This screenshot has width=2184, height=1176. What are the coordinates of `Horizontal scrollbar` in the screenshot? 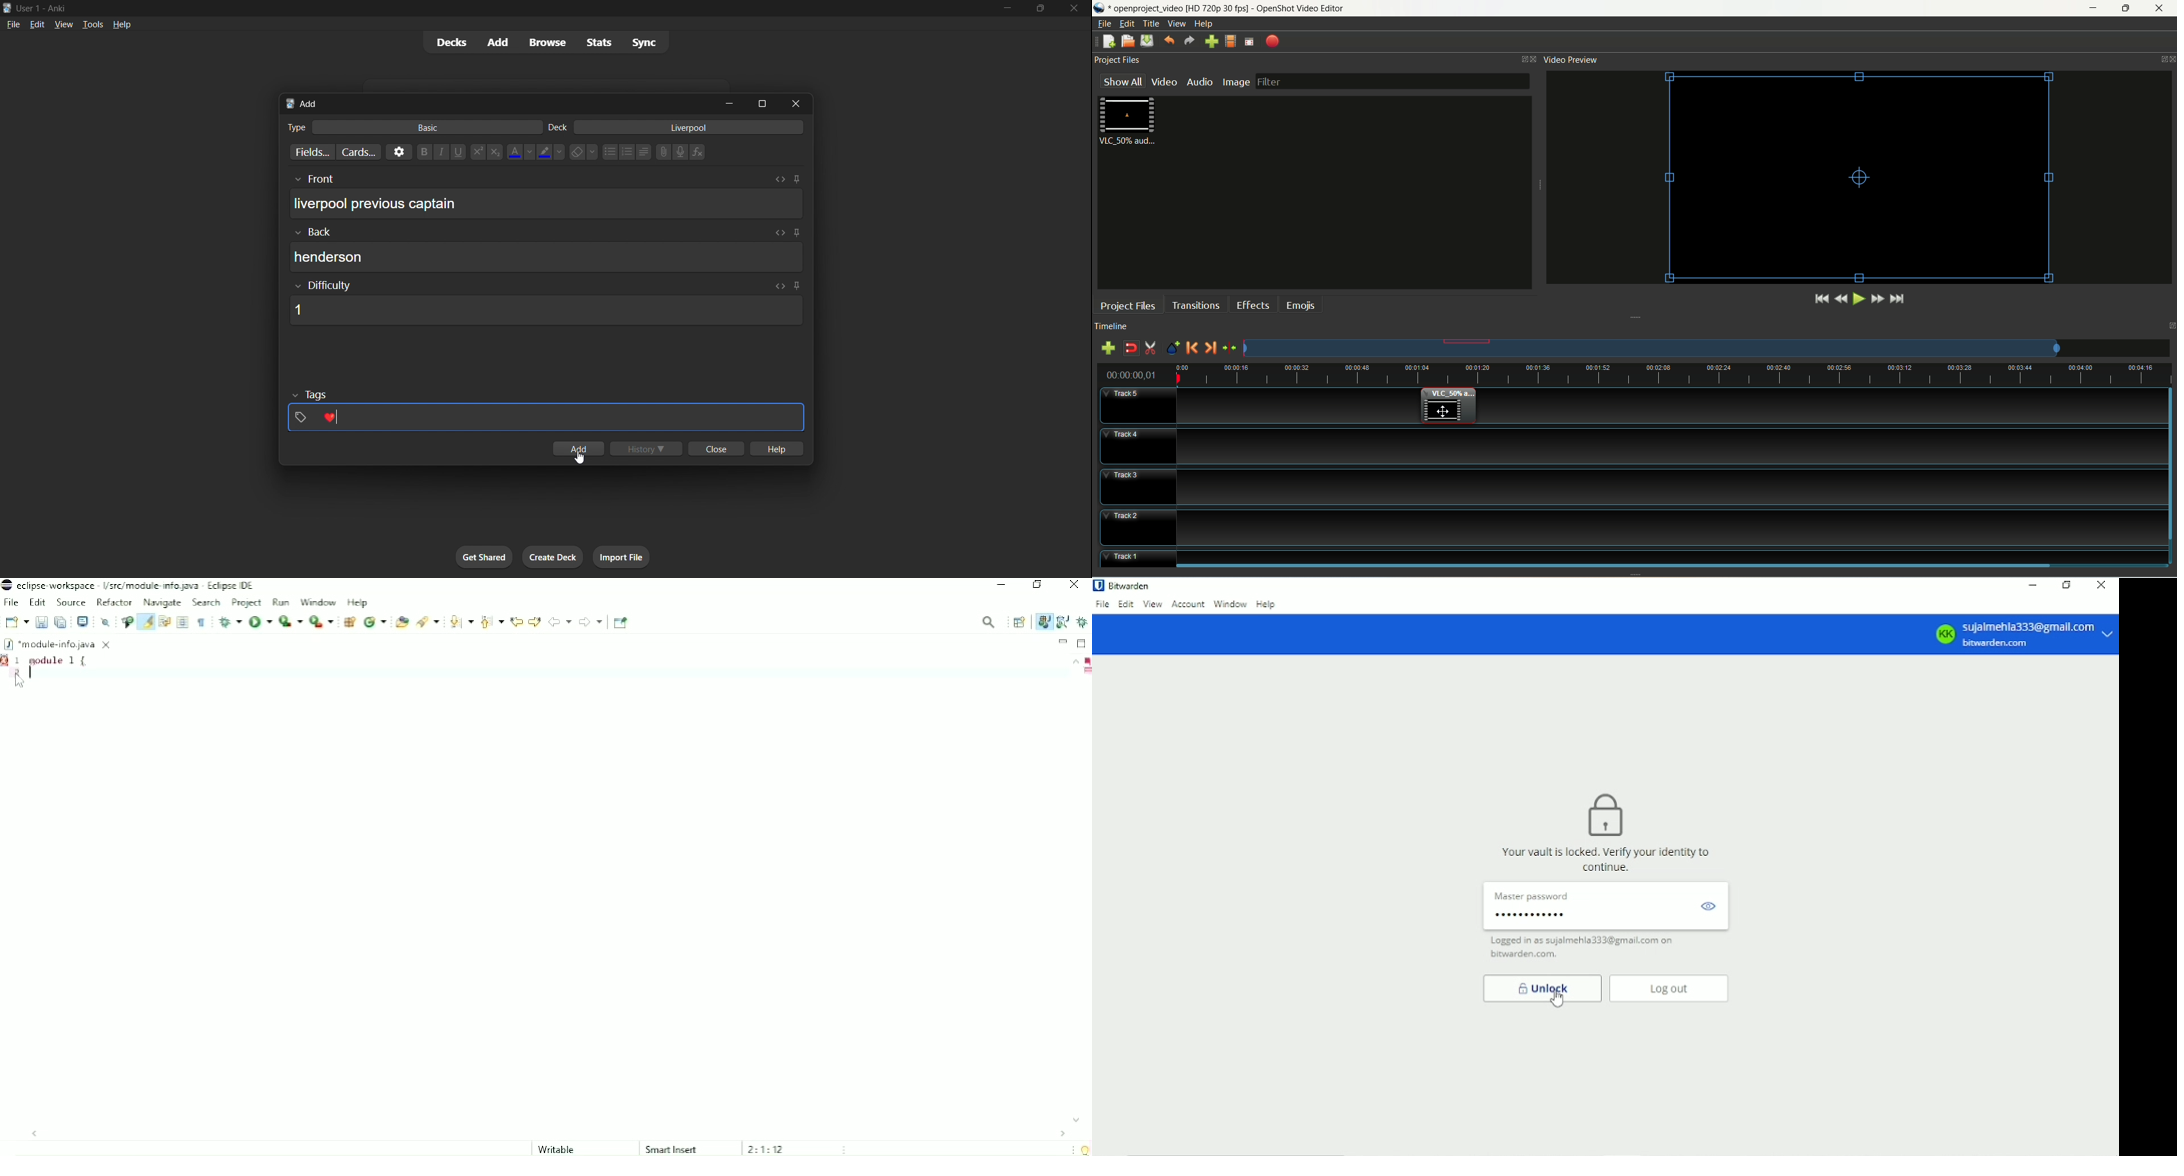 It's located at (551, 1133).